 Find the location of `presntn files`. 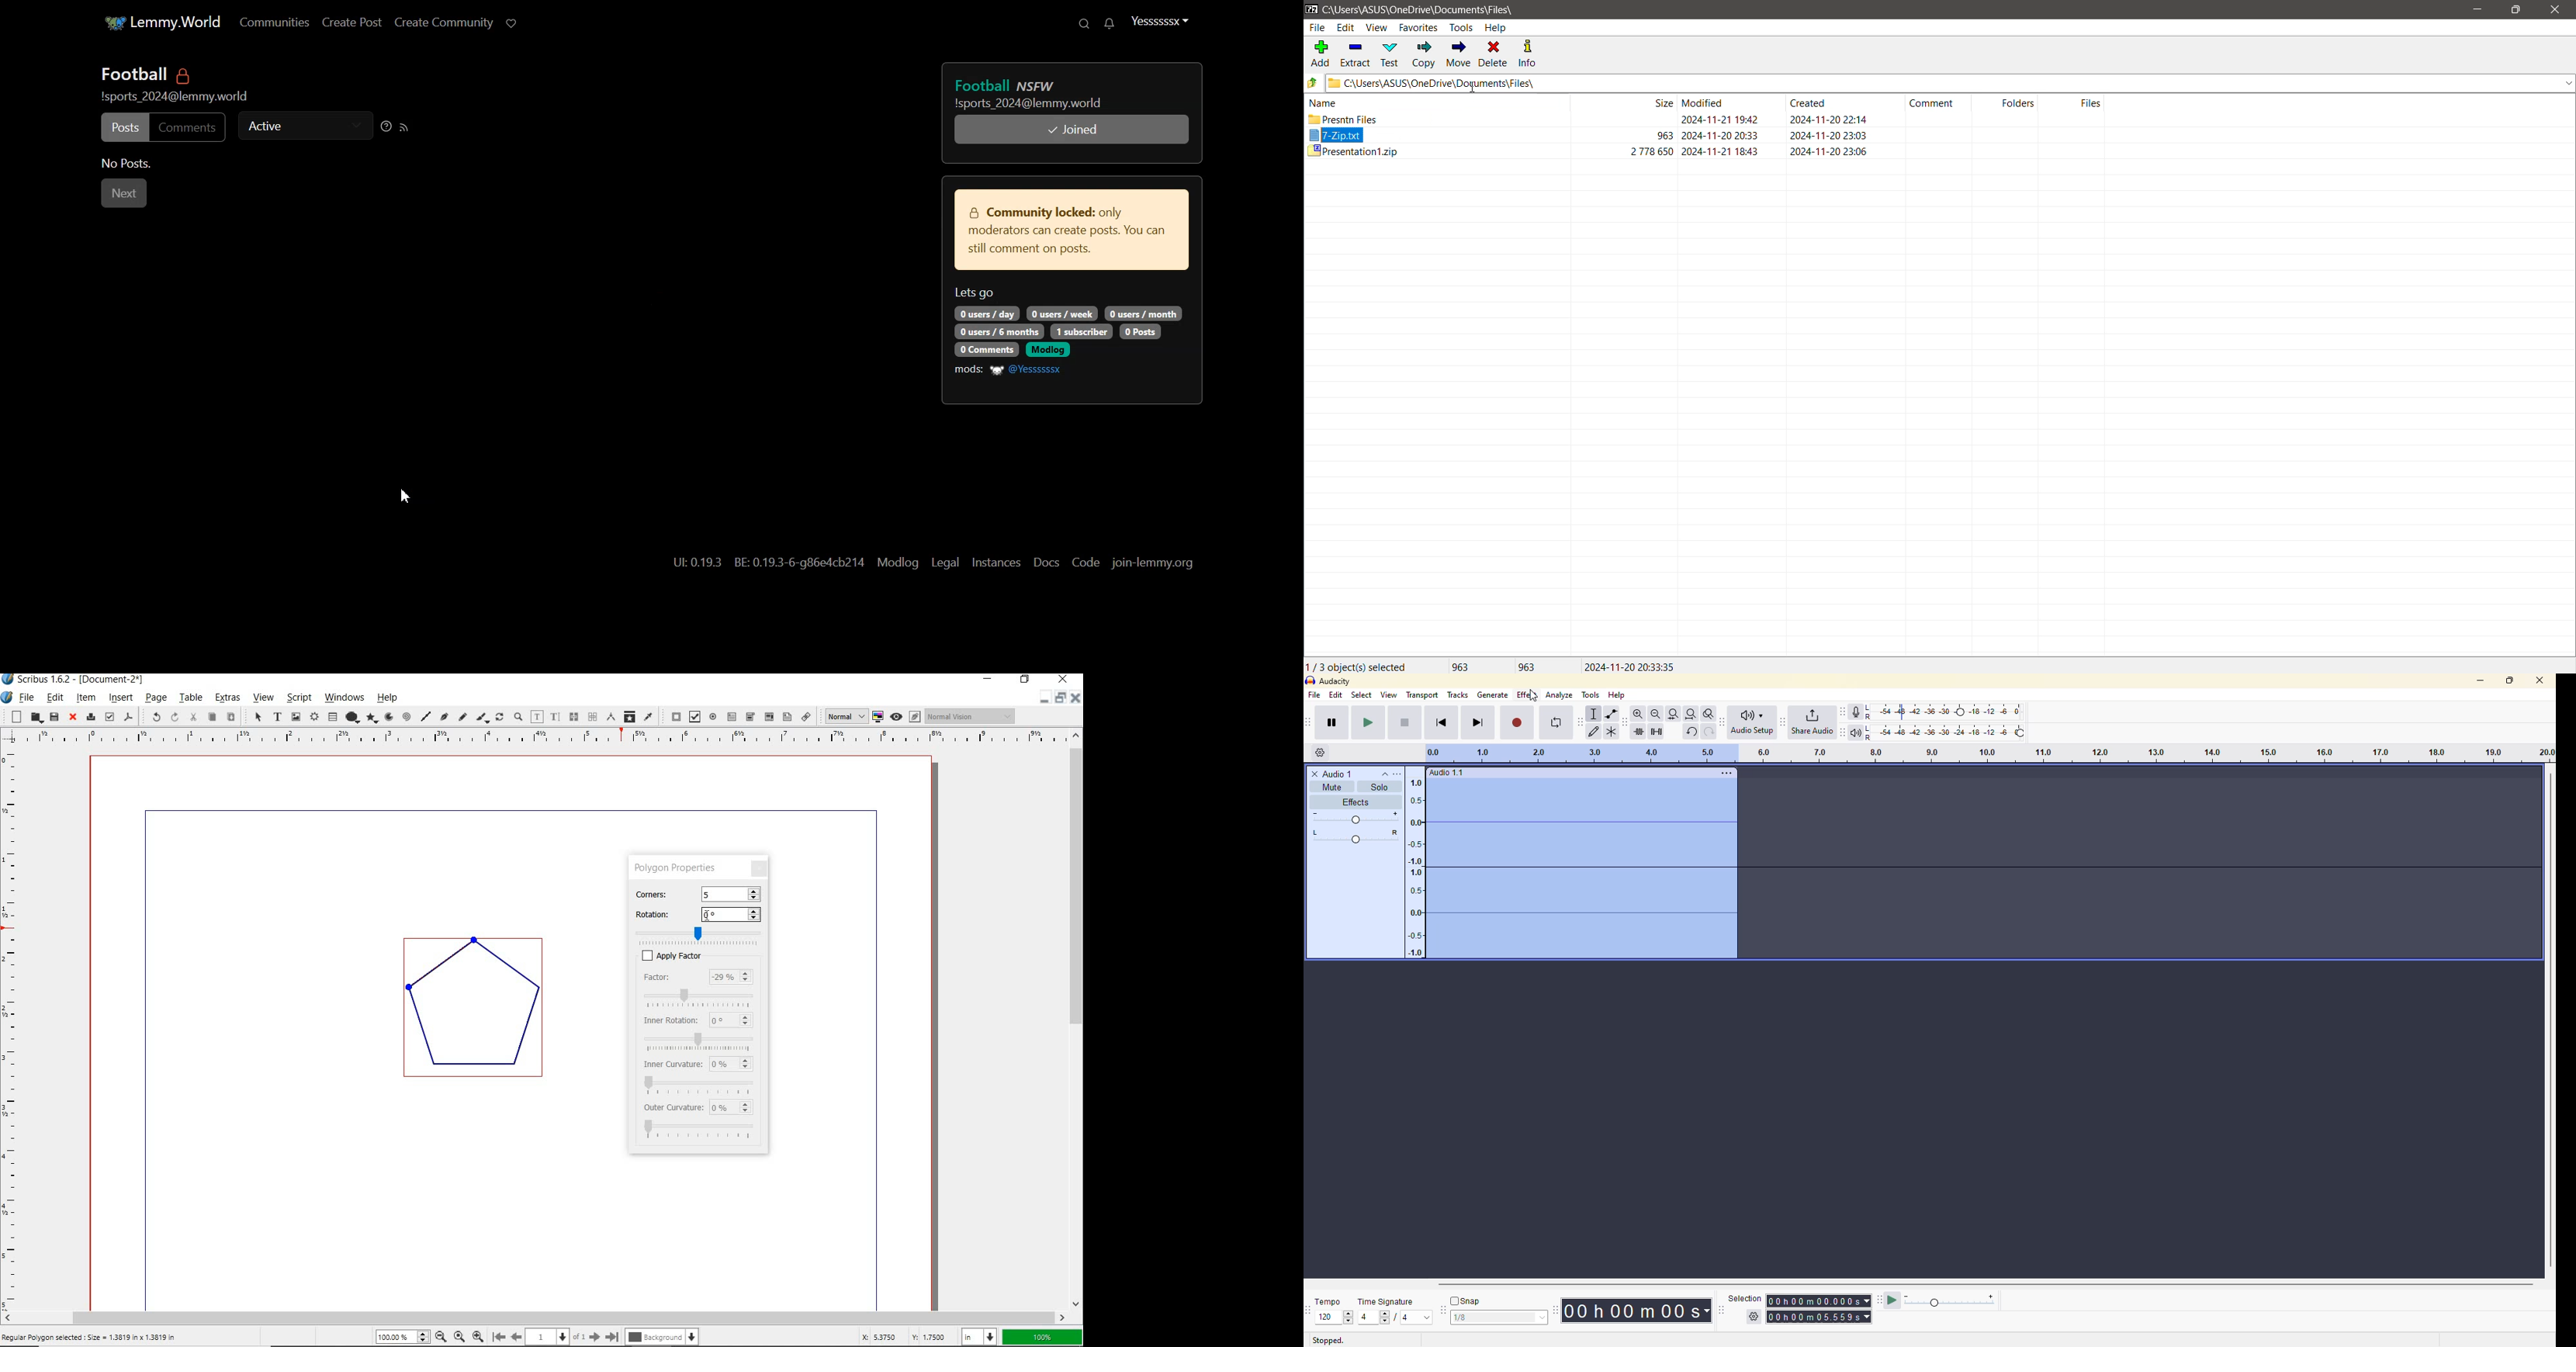

presntn files is located at coordinates (1343, 119).